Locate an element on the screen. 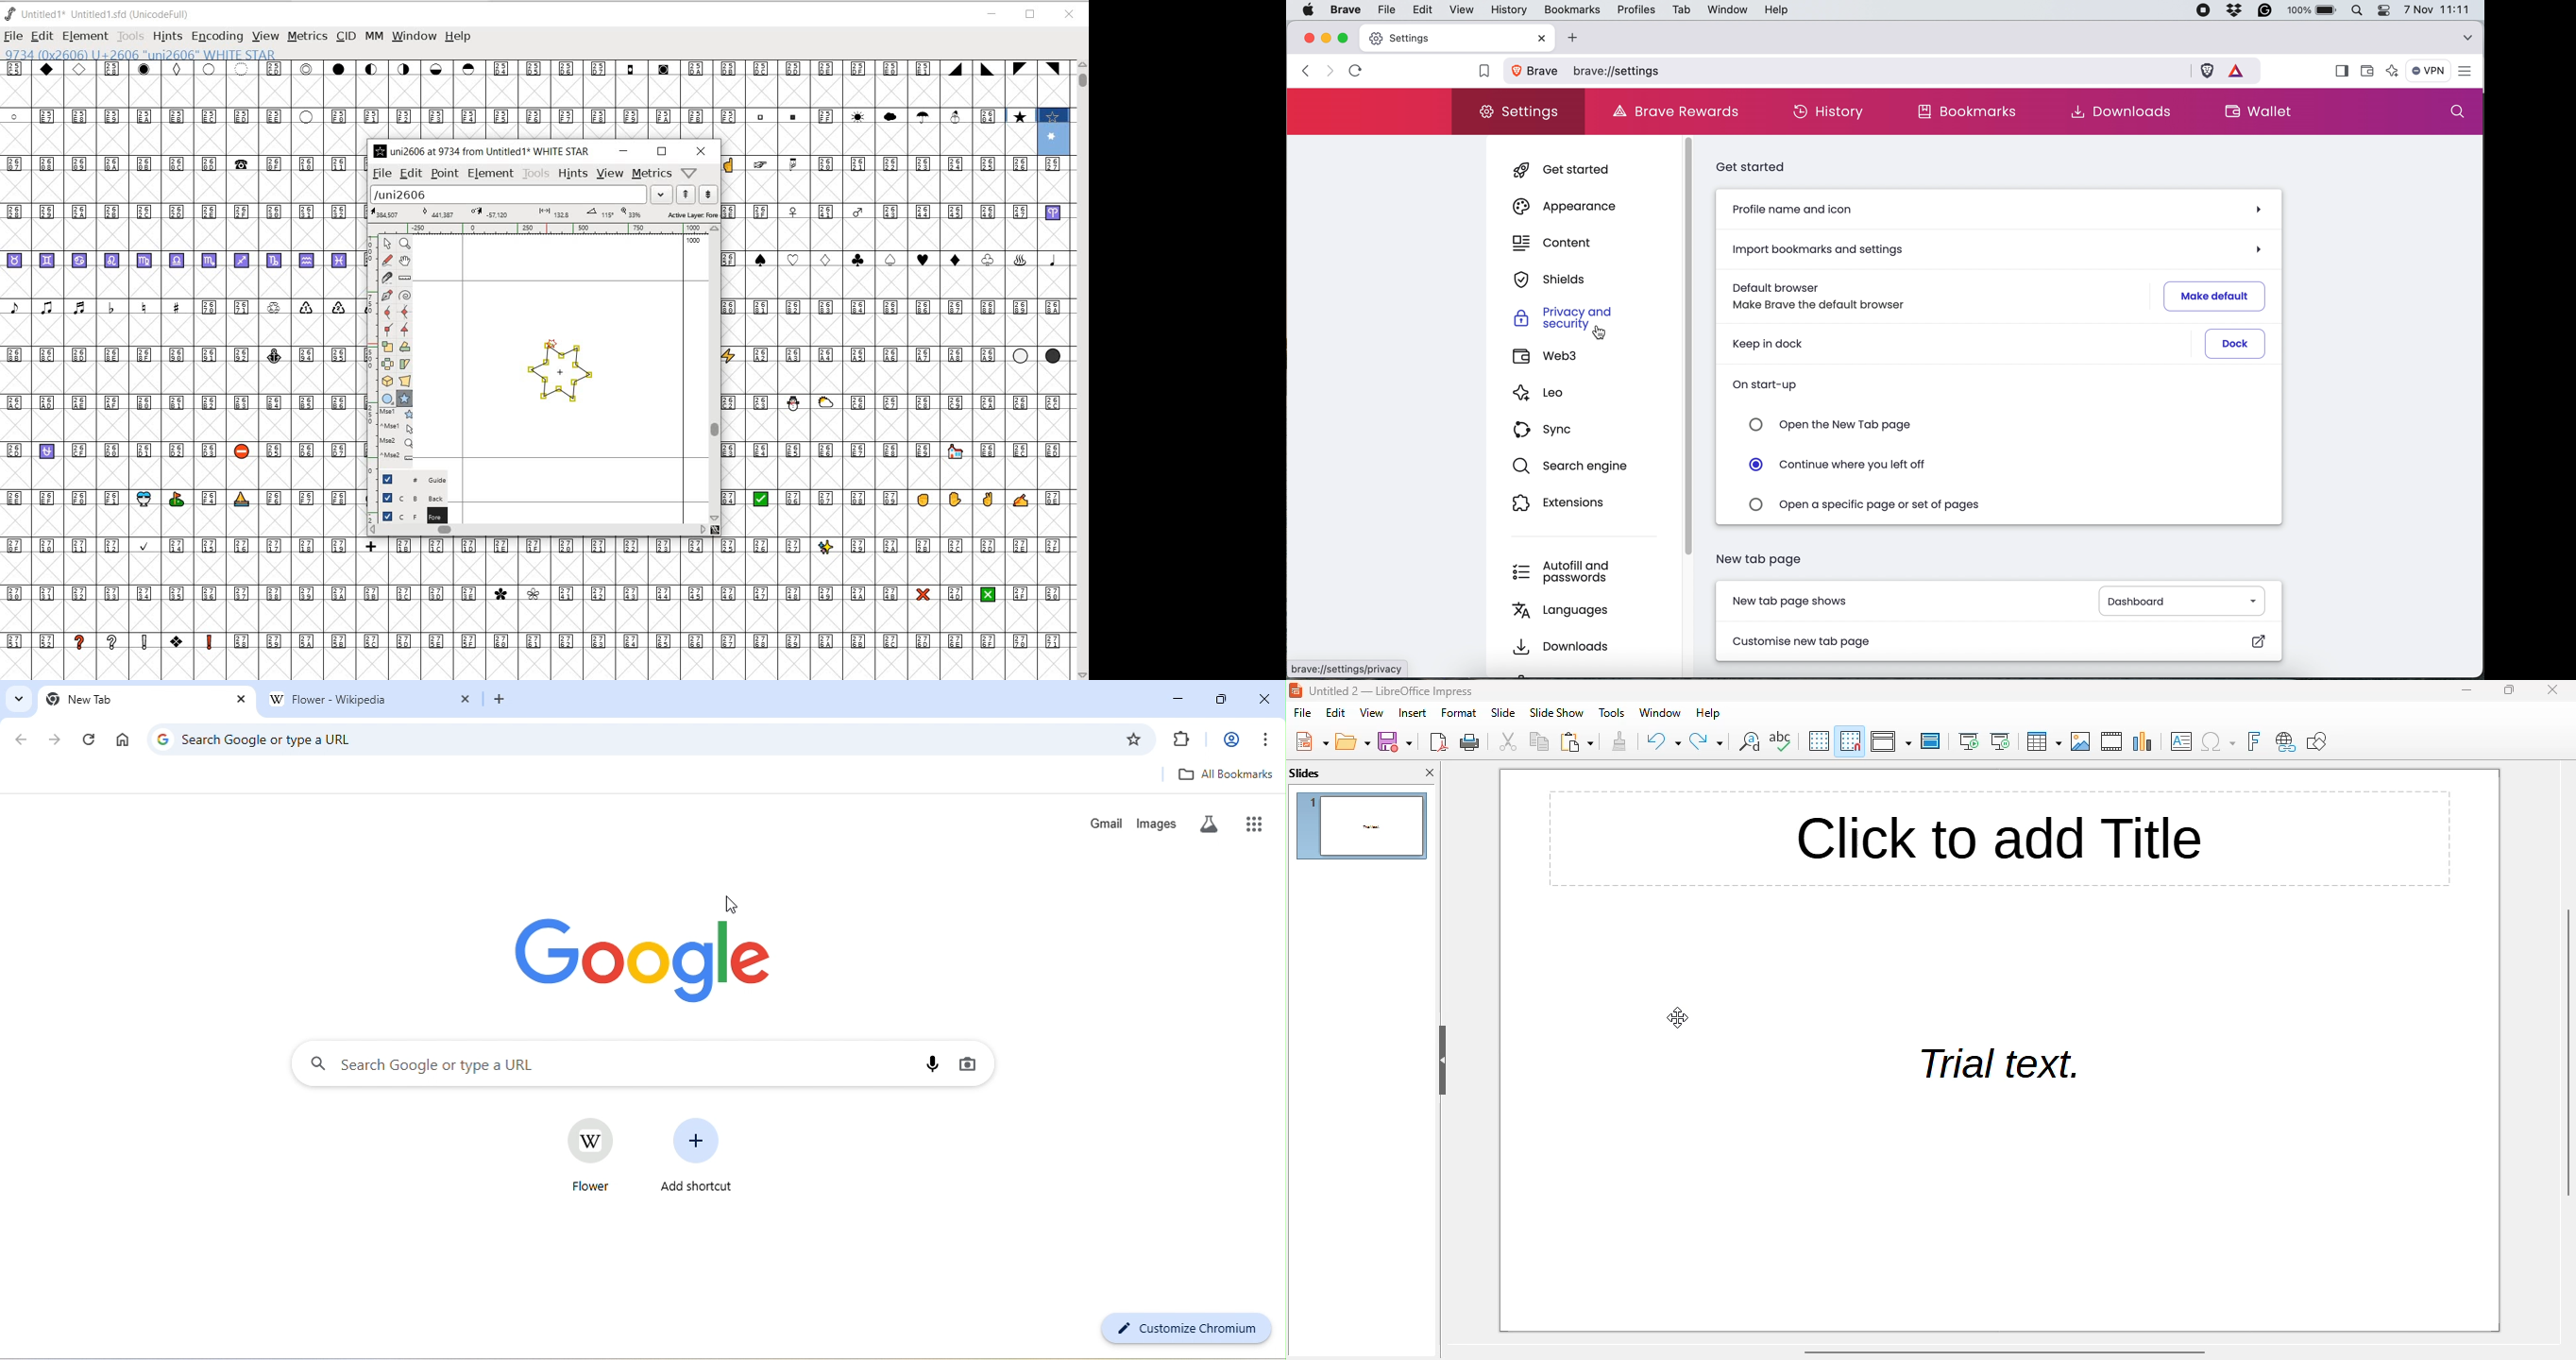 This screenshot has width=2576, height=1372. profile name and icon is located at coordinates (1997, 213).